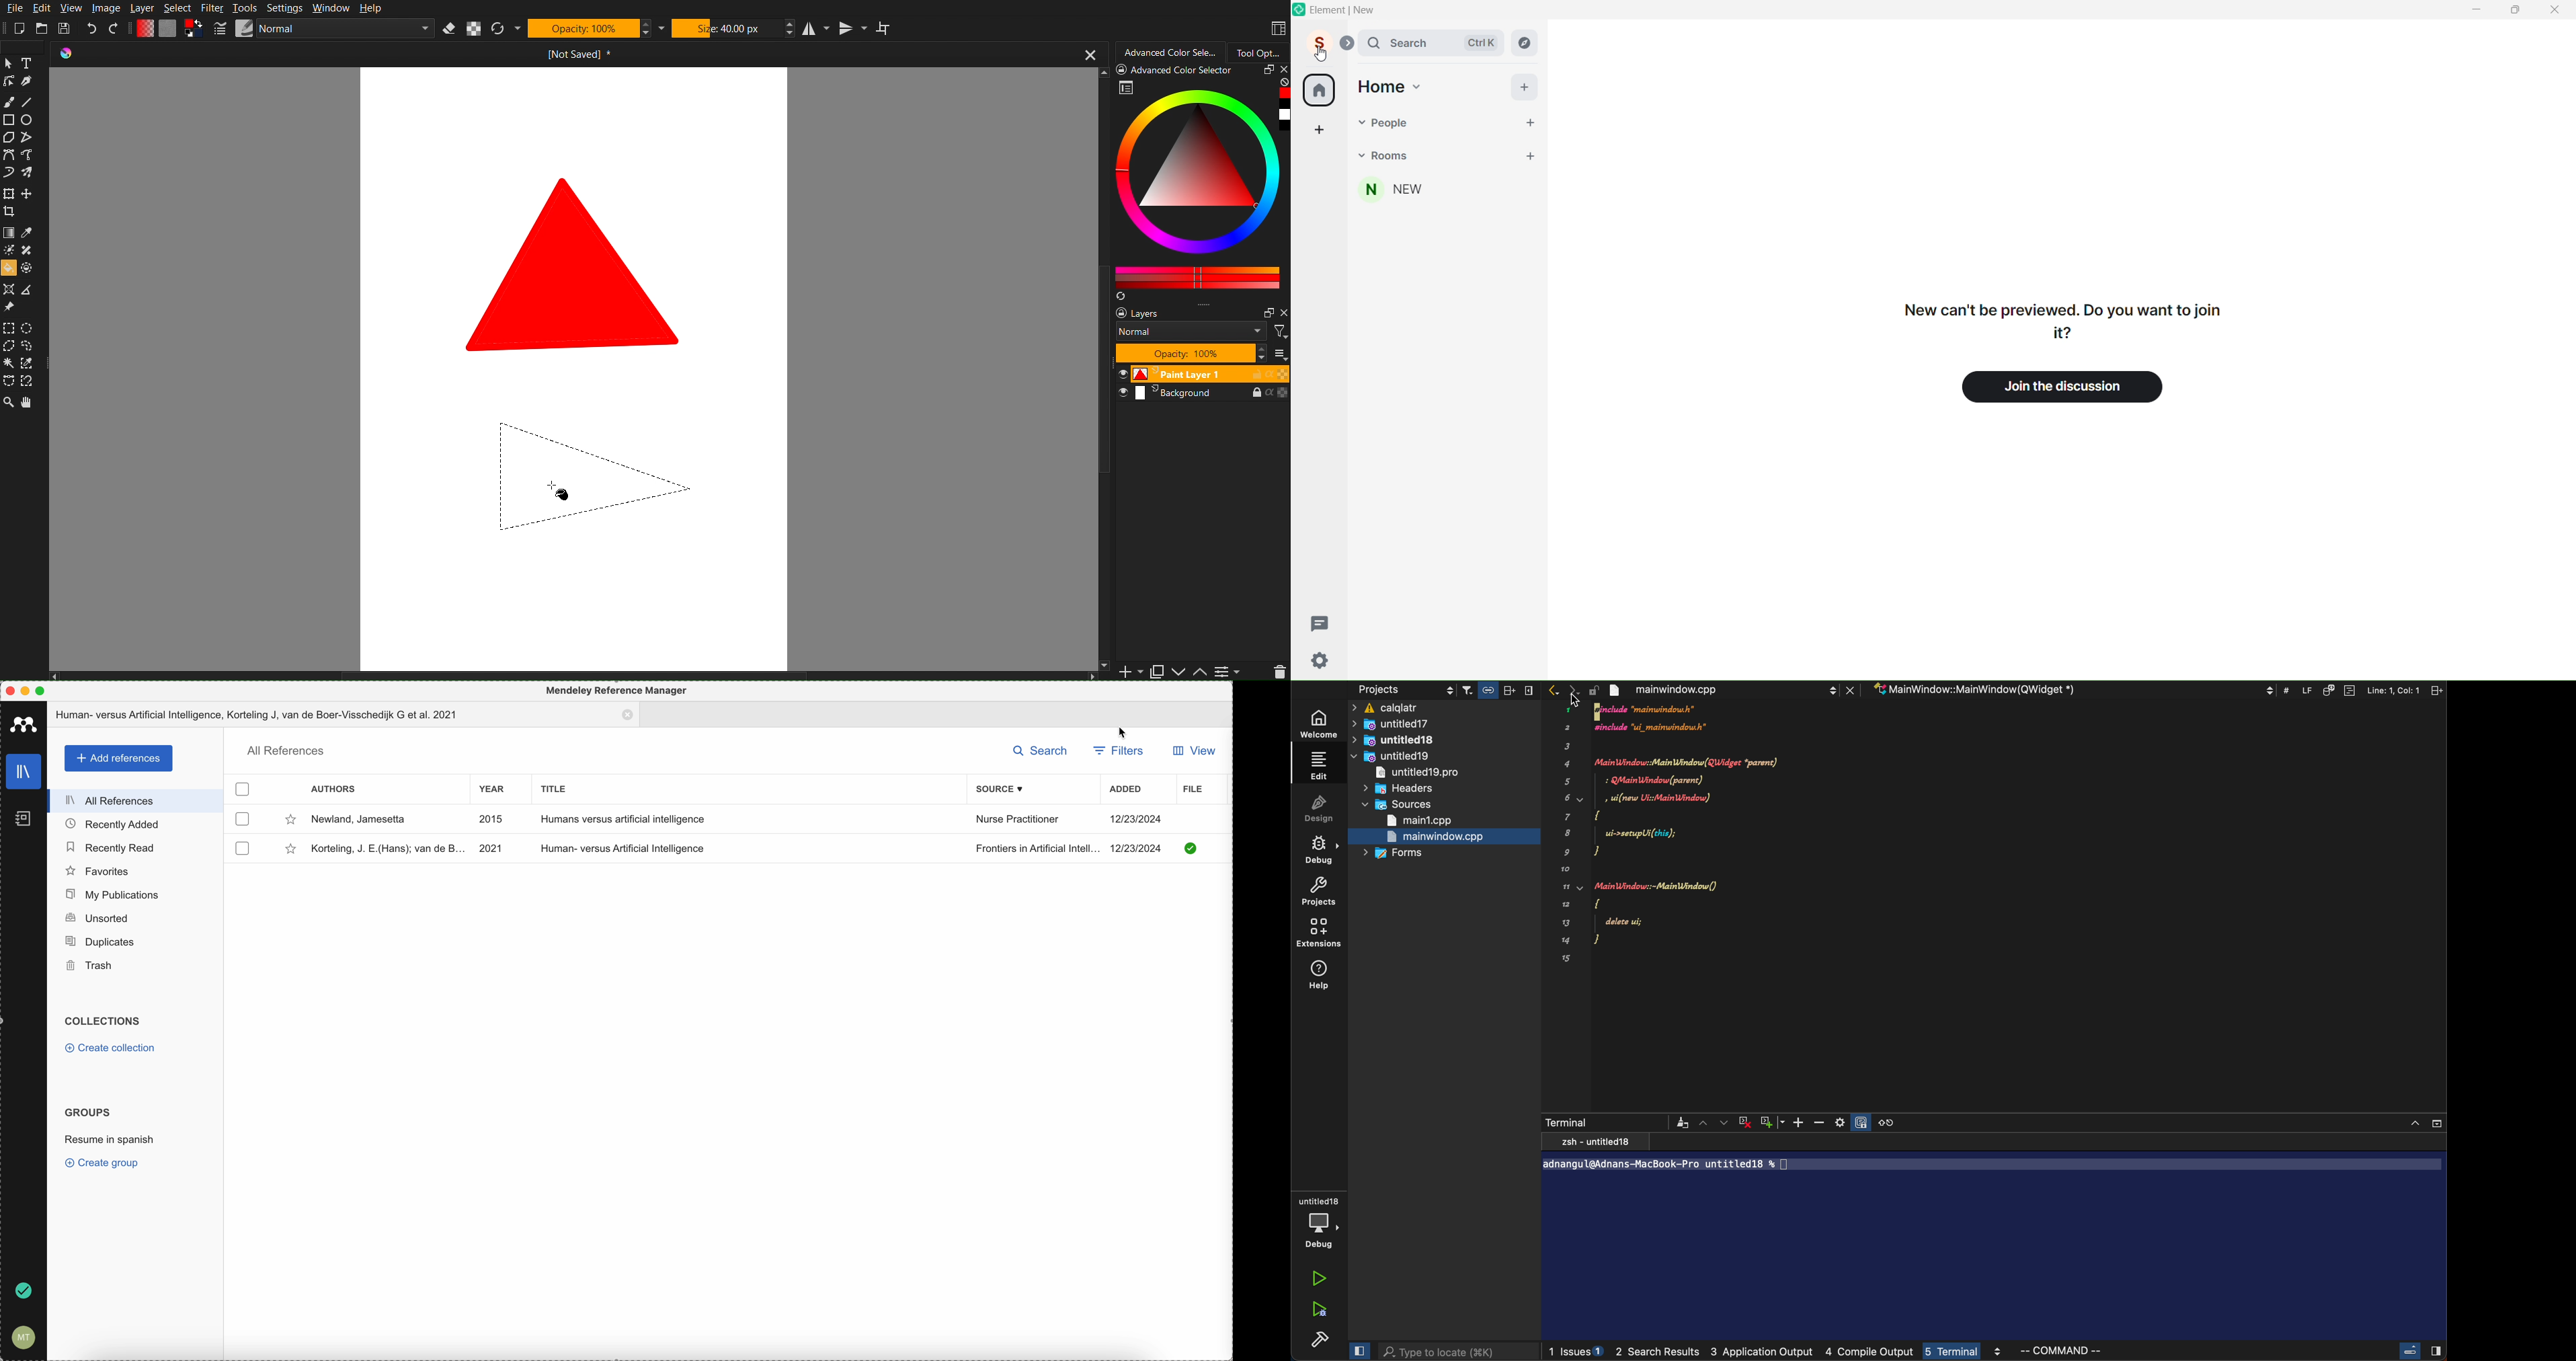 The width and height of the screenshot is (2576, 1372). I want to click on selection free shape, so click(8, 380).